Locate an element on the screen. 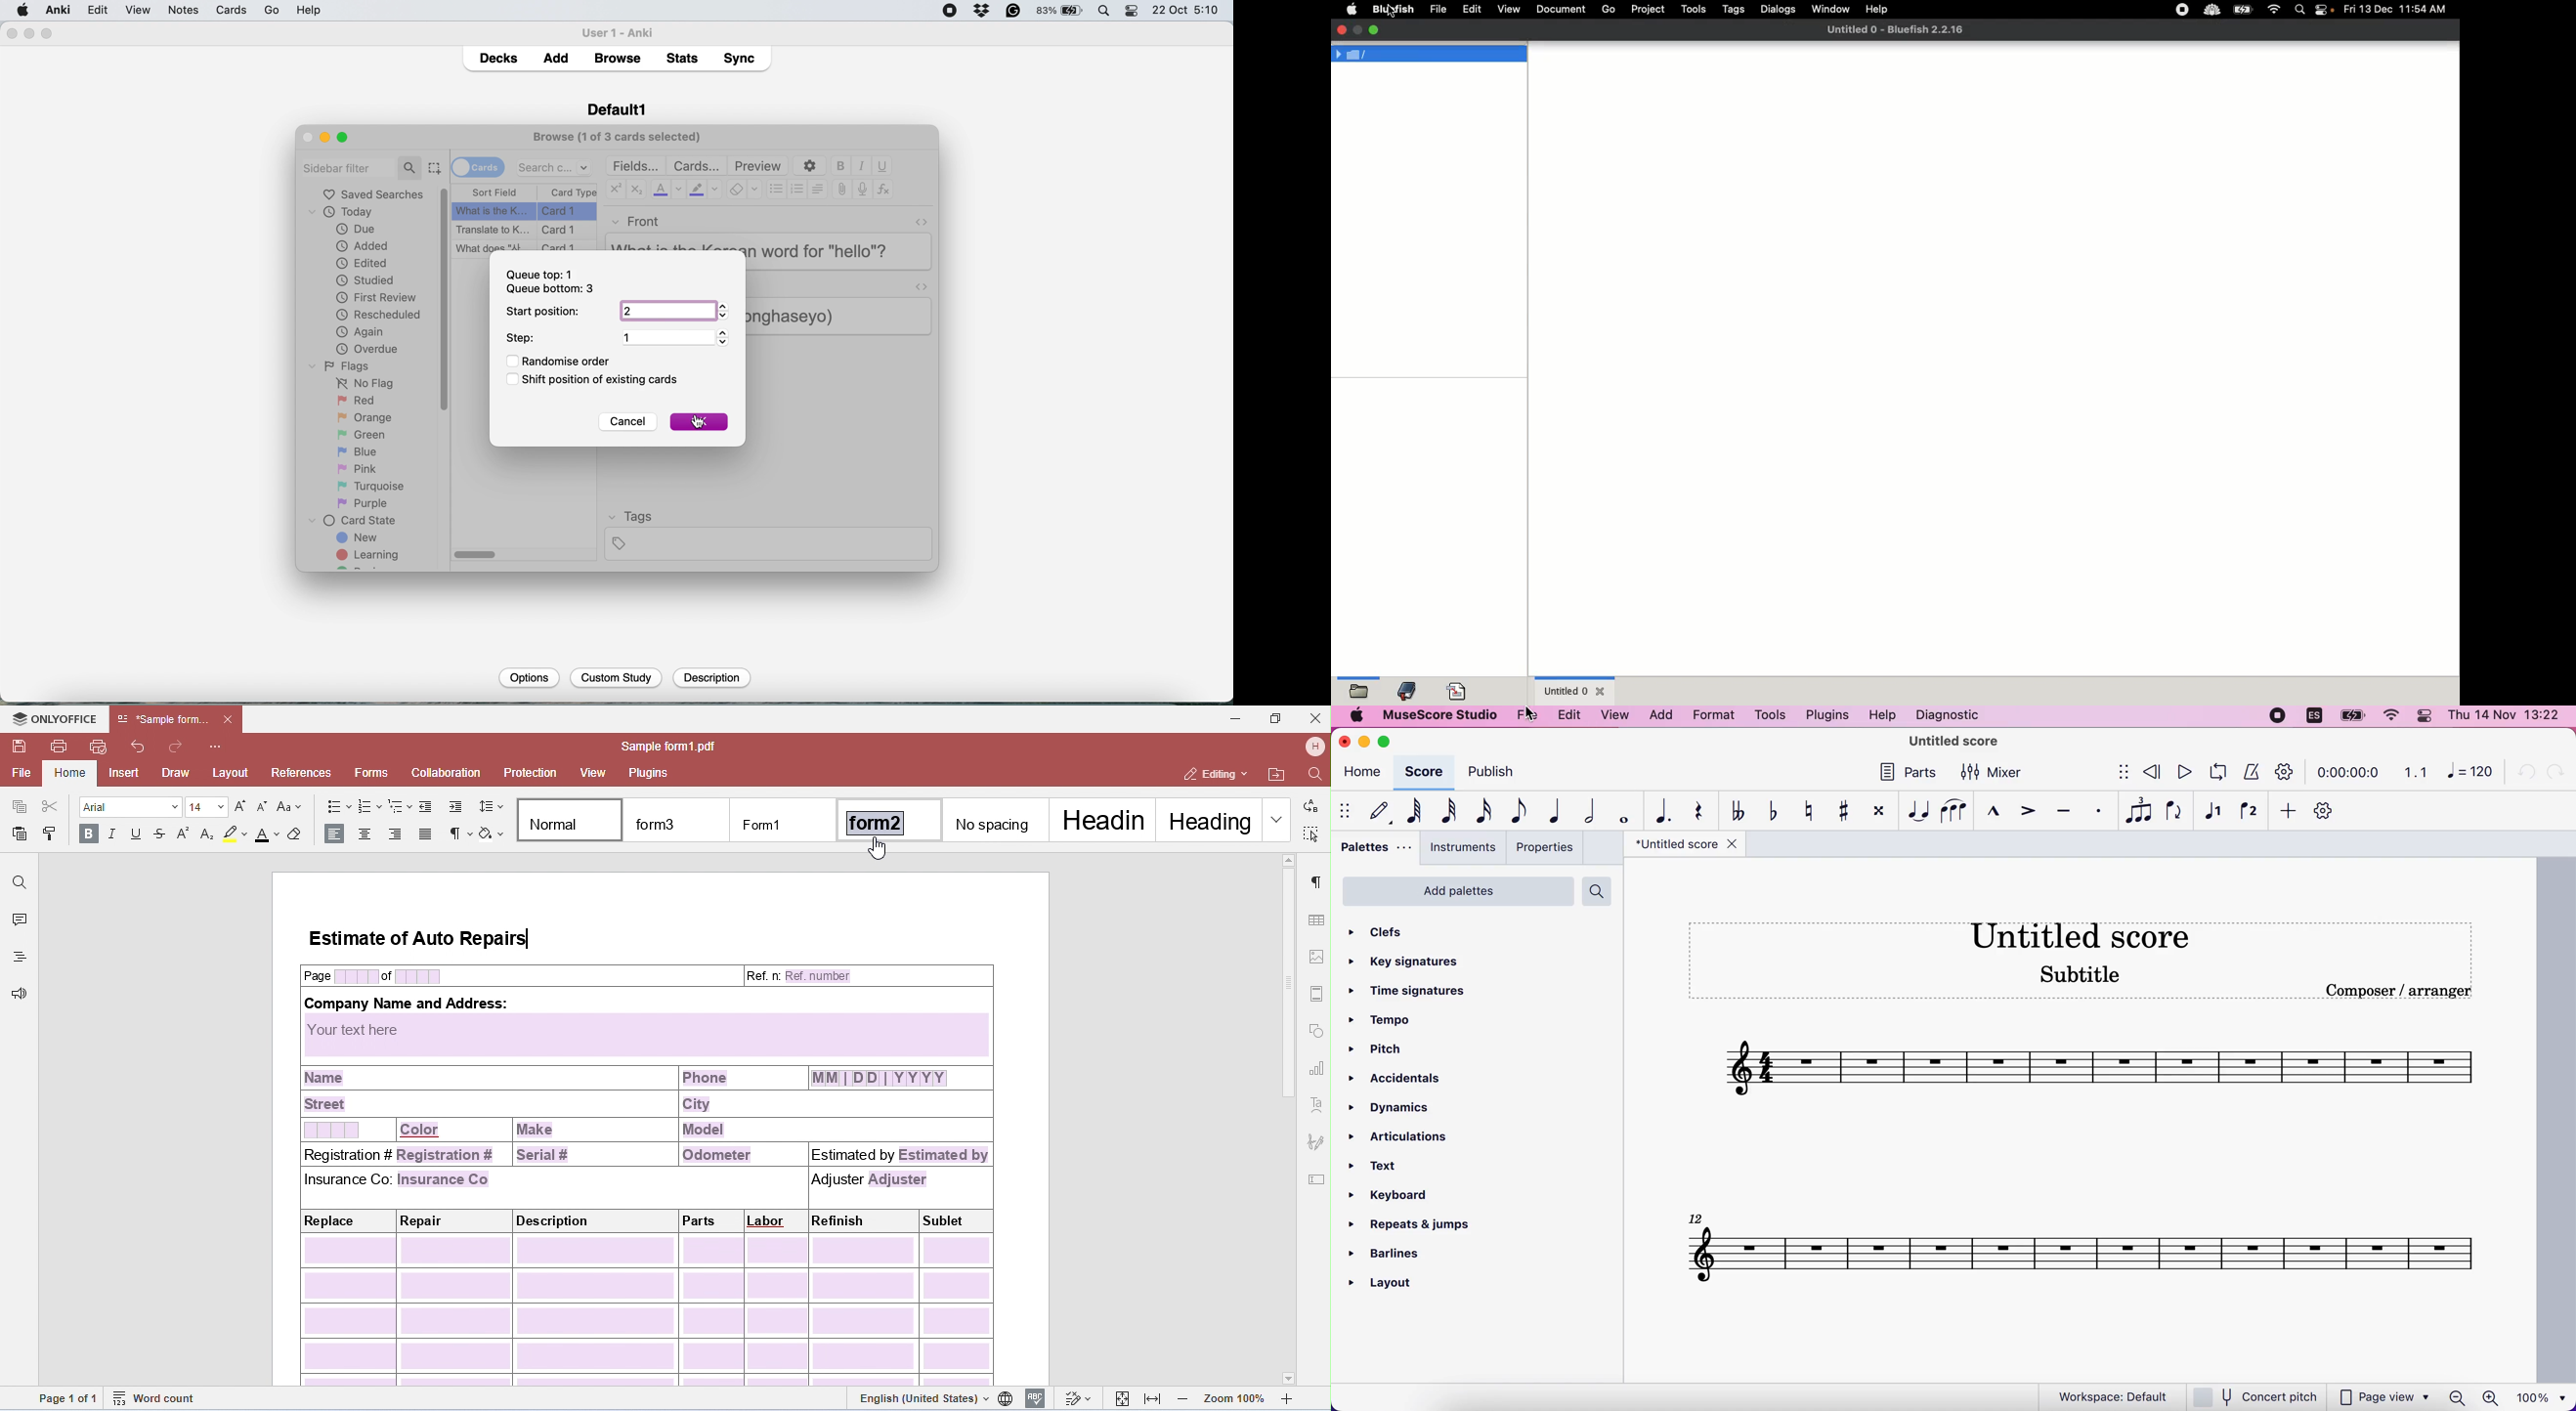  title is located at coordinates (1955, 740).